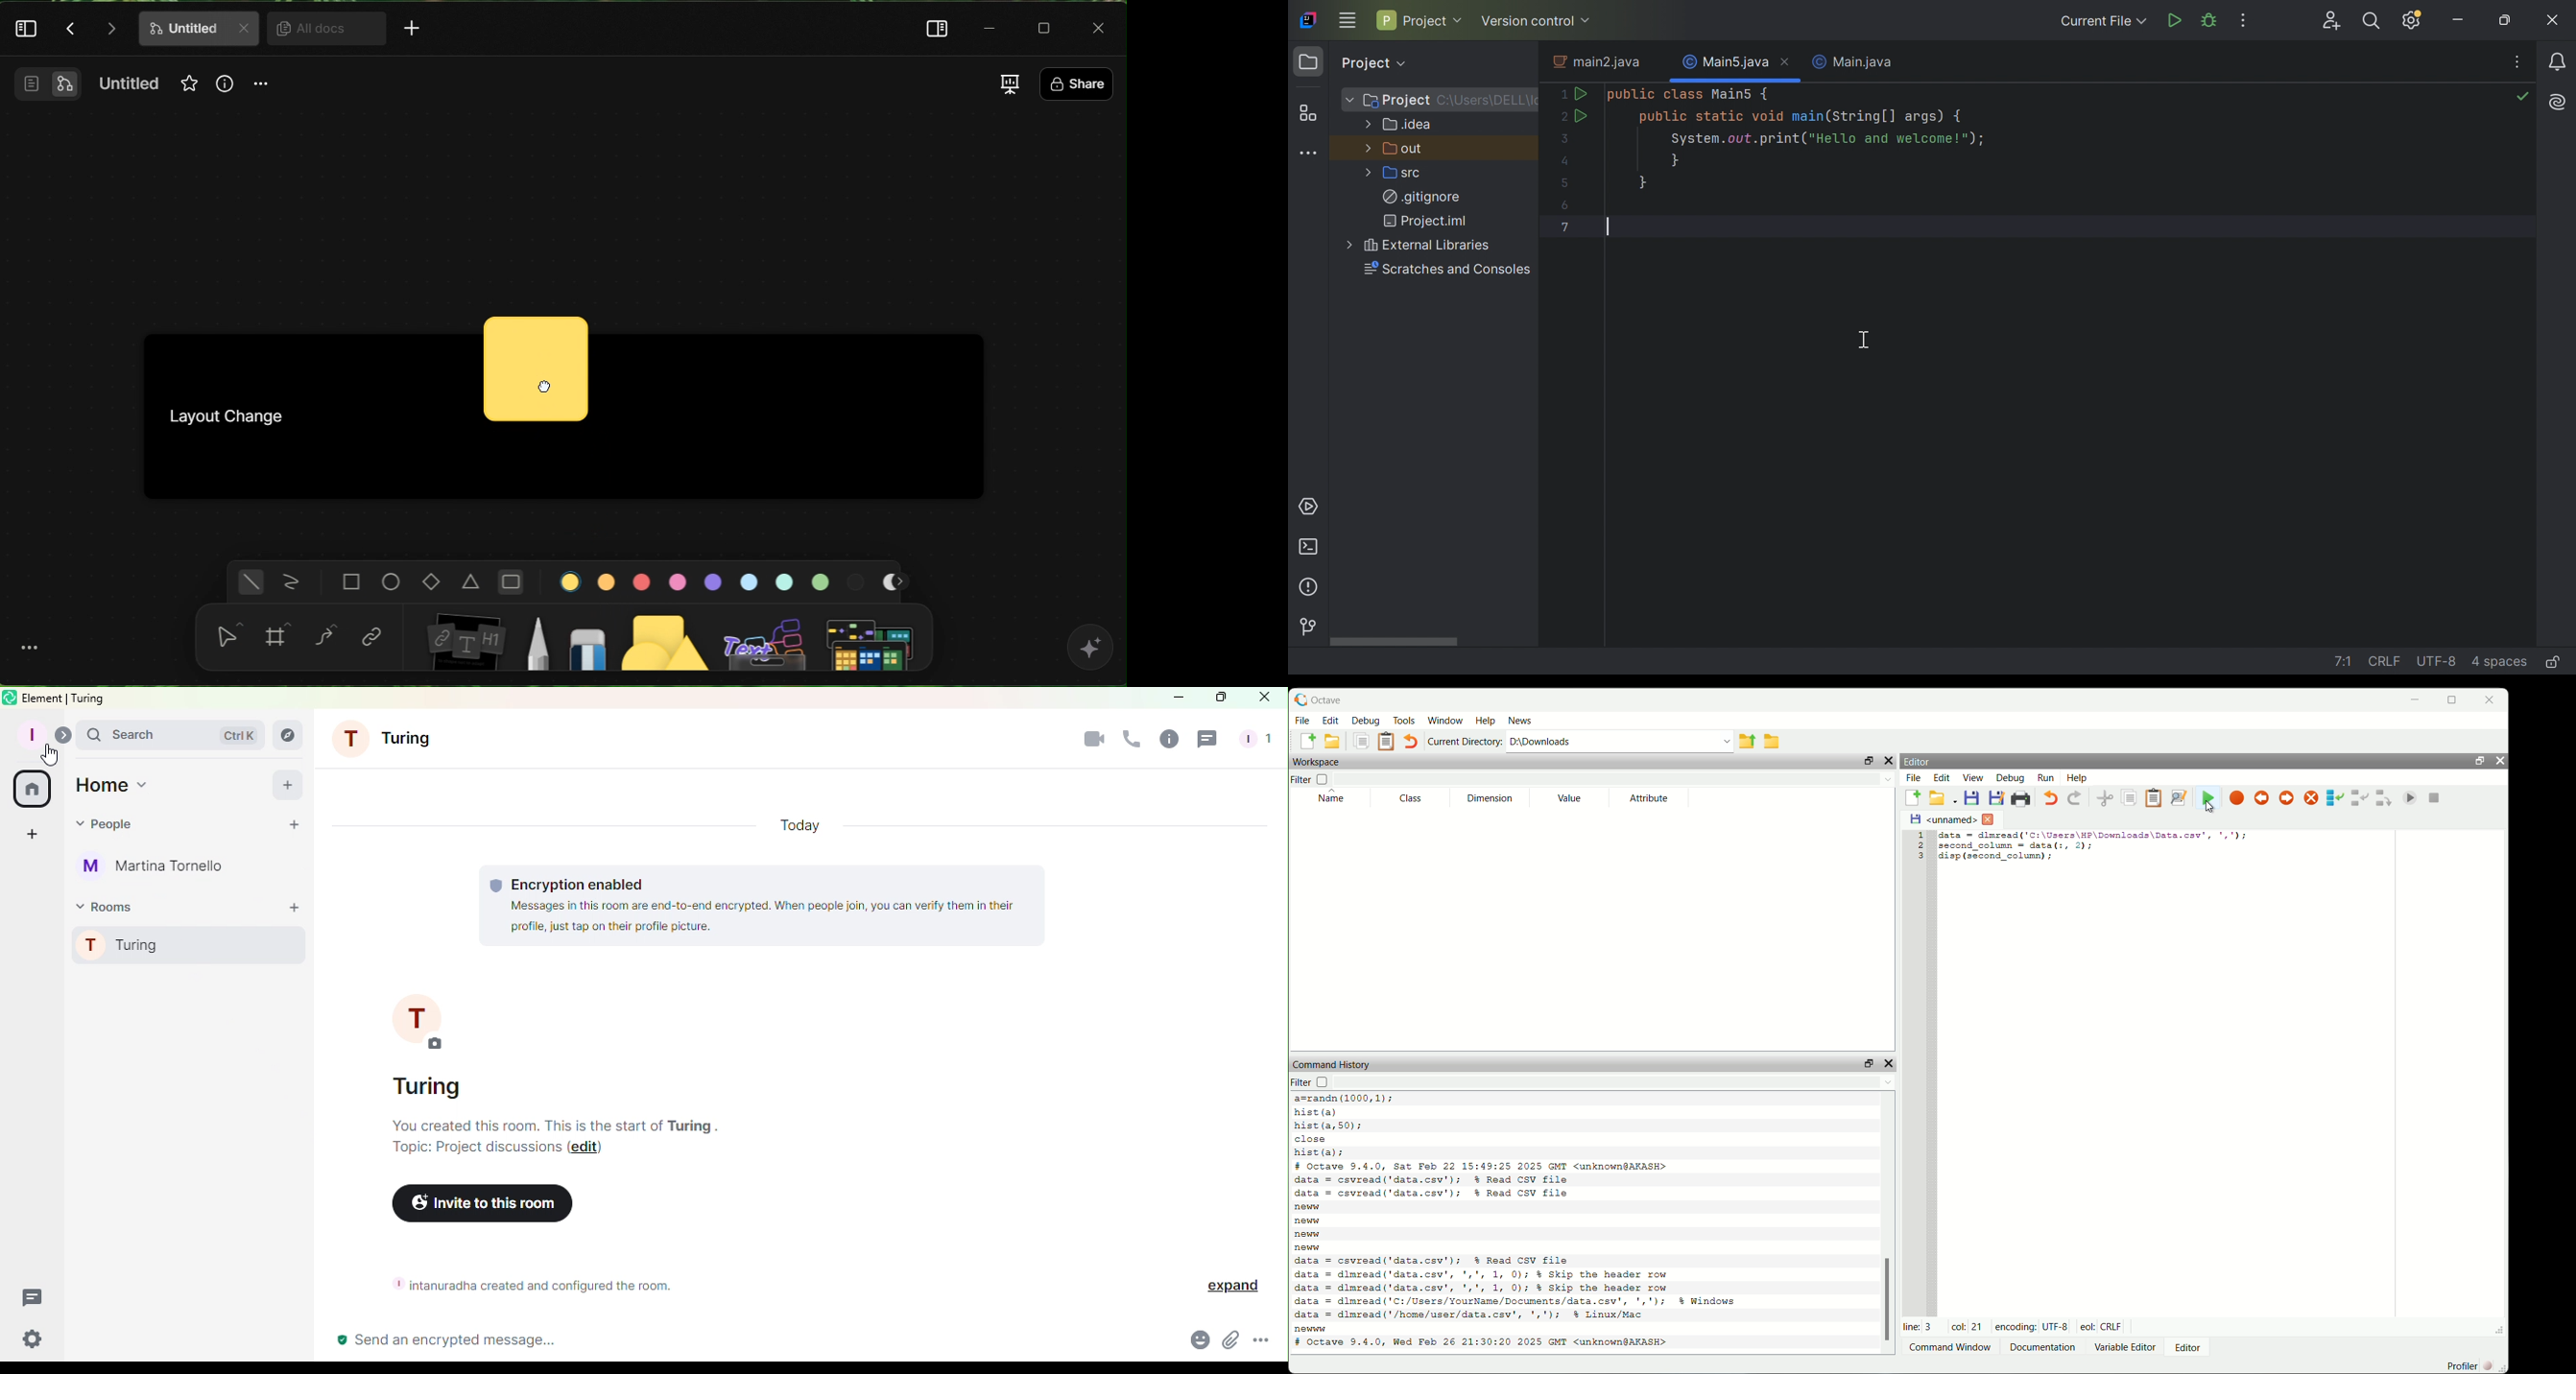 The height and width of the screenshot is (1400, 2576). What do you see at coordinates (1486, 721) in the screenshot?
I see `help` at bounding box center [1486, 721].